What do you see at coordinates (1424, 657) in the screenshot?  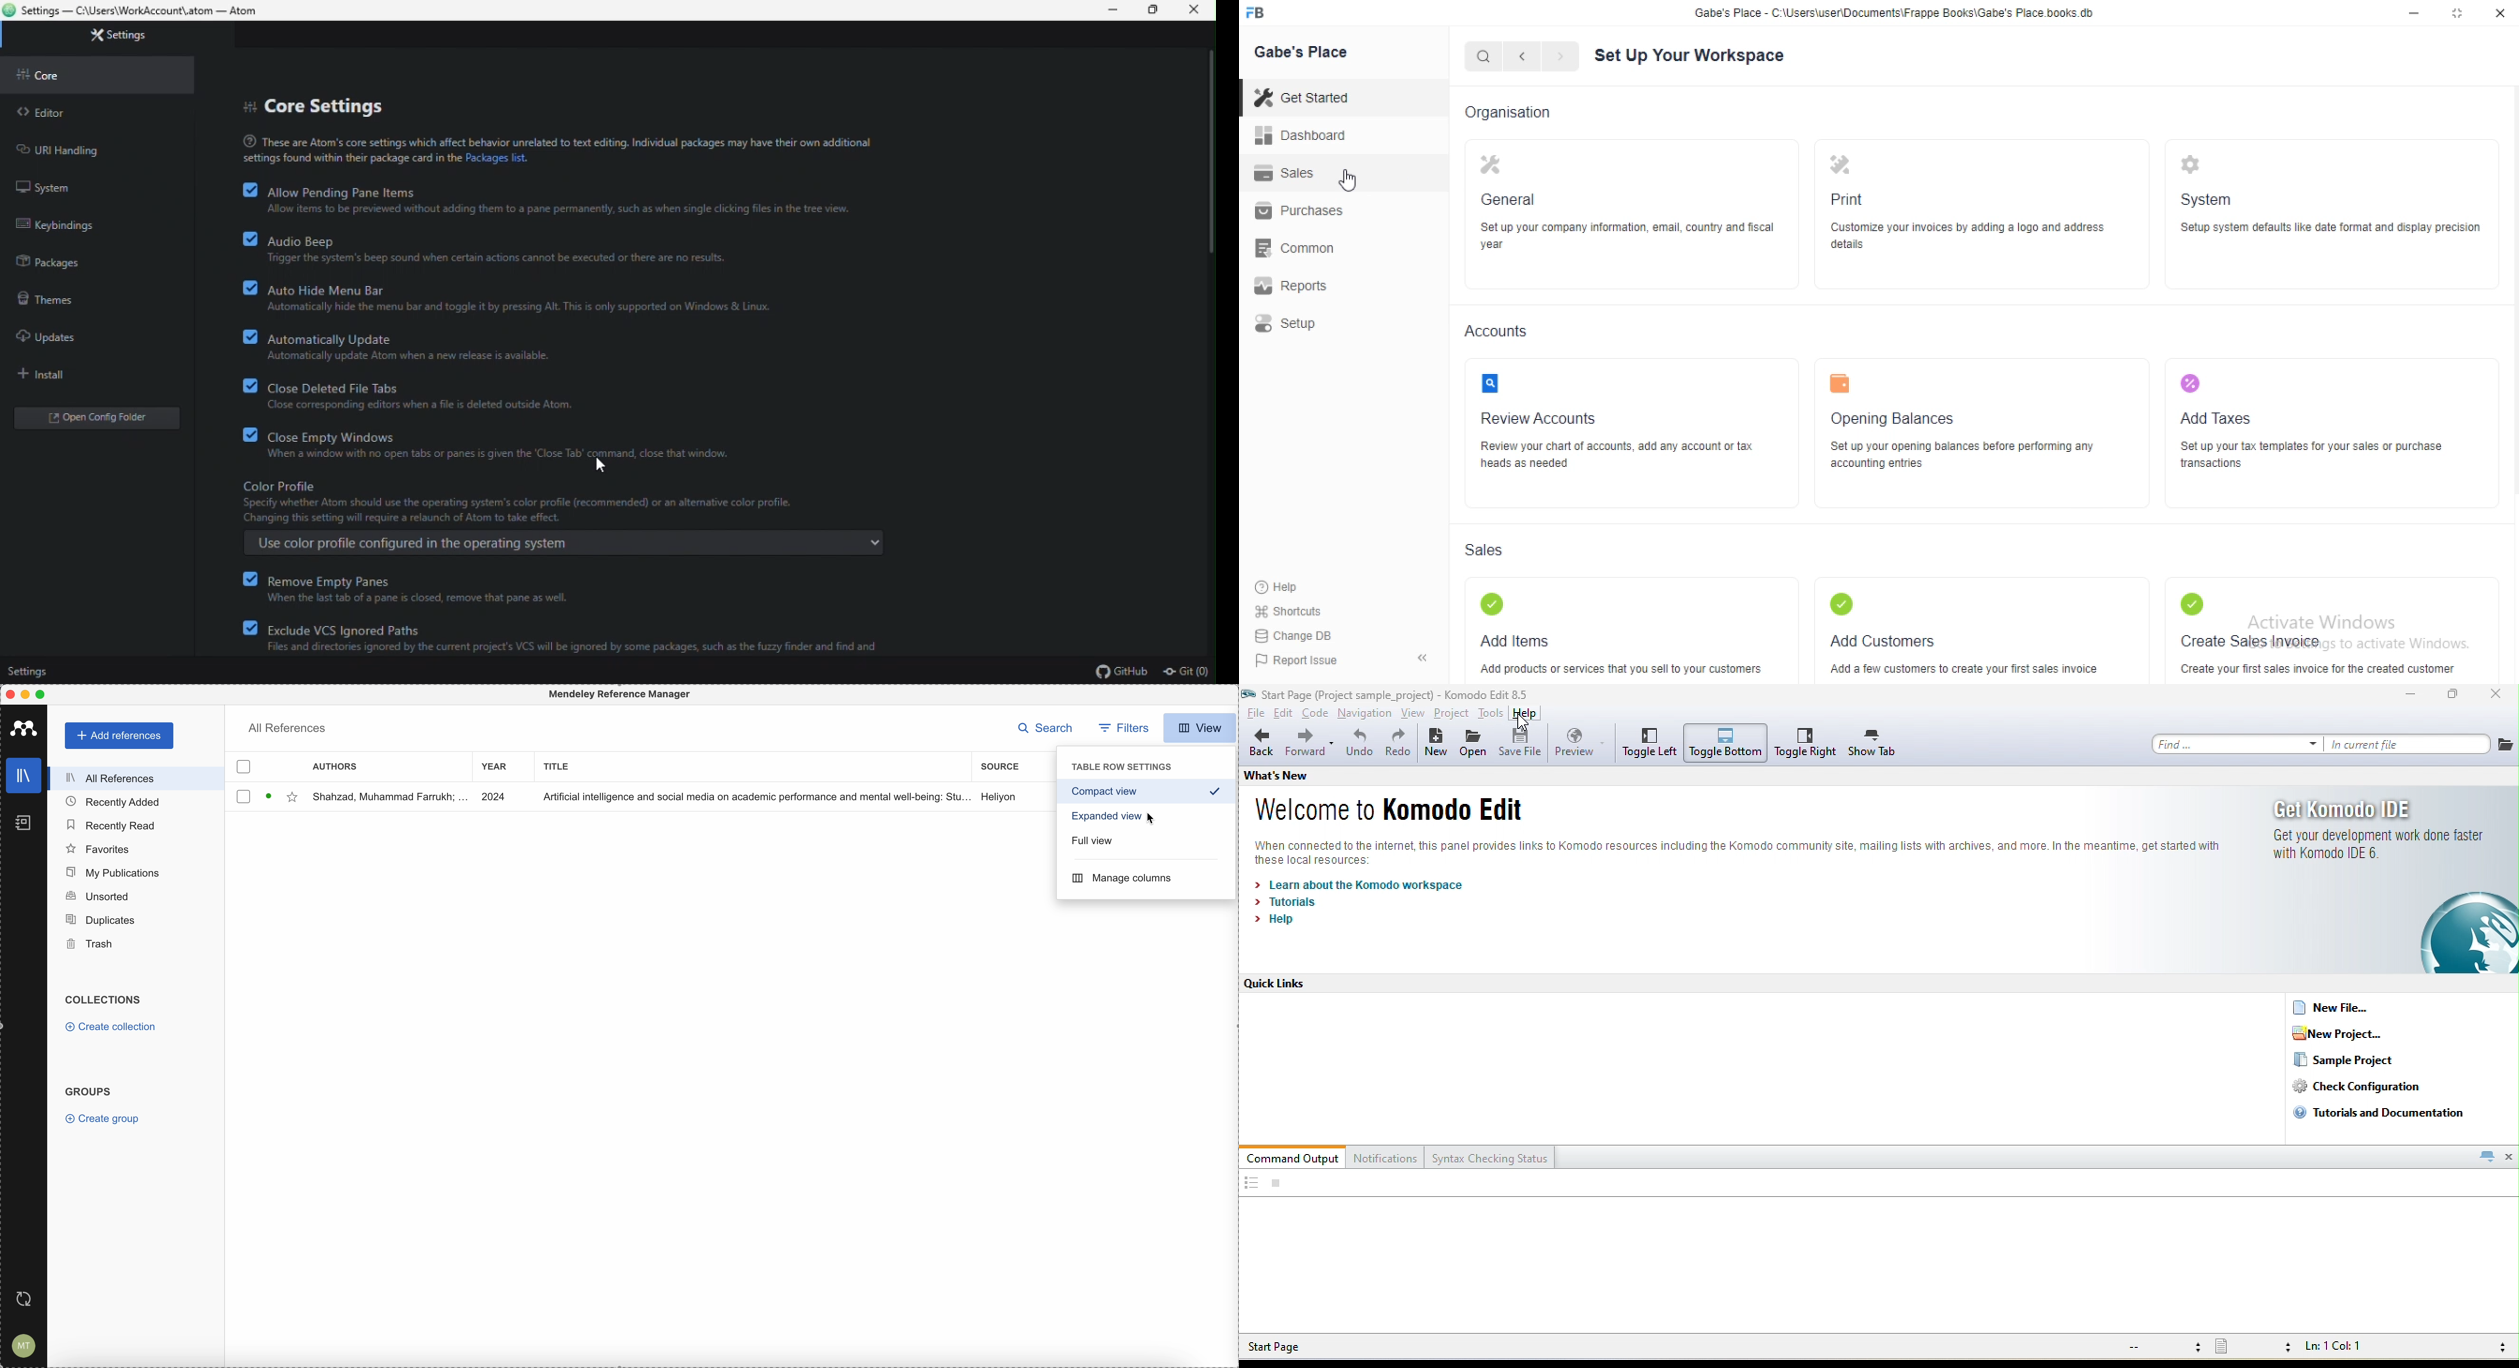 I see `toggle sidebar` at bounding box center [1424, 657].